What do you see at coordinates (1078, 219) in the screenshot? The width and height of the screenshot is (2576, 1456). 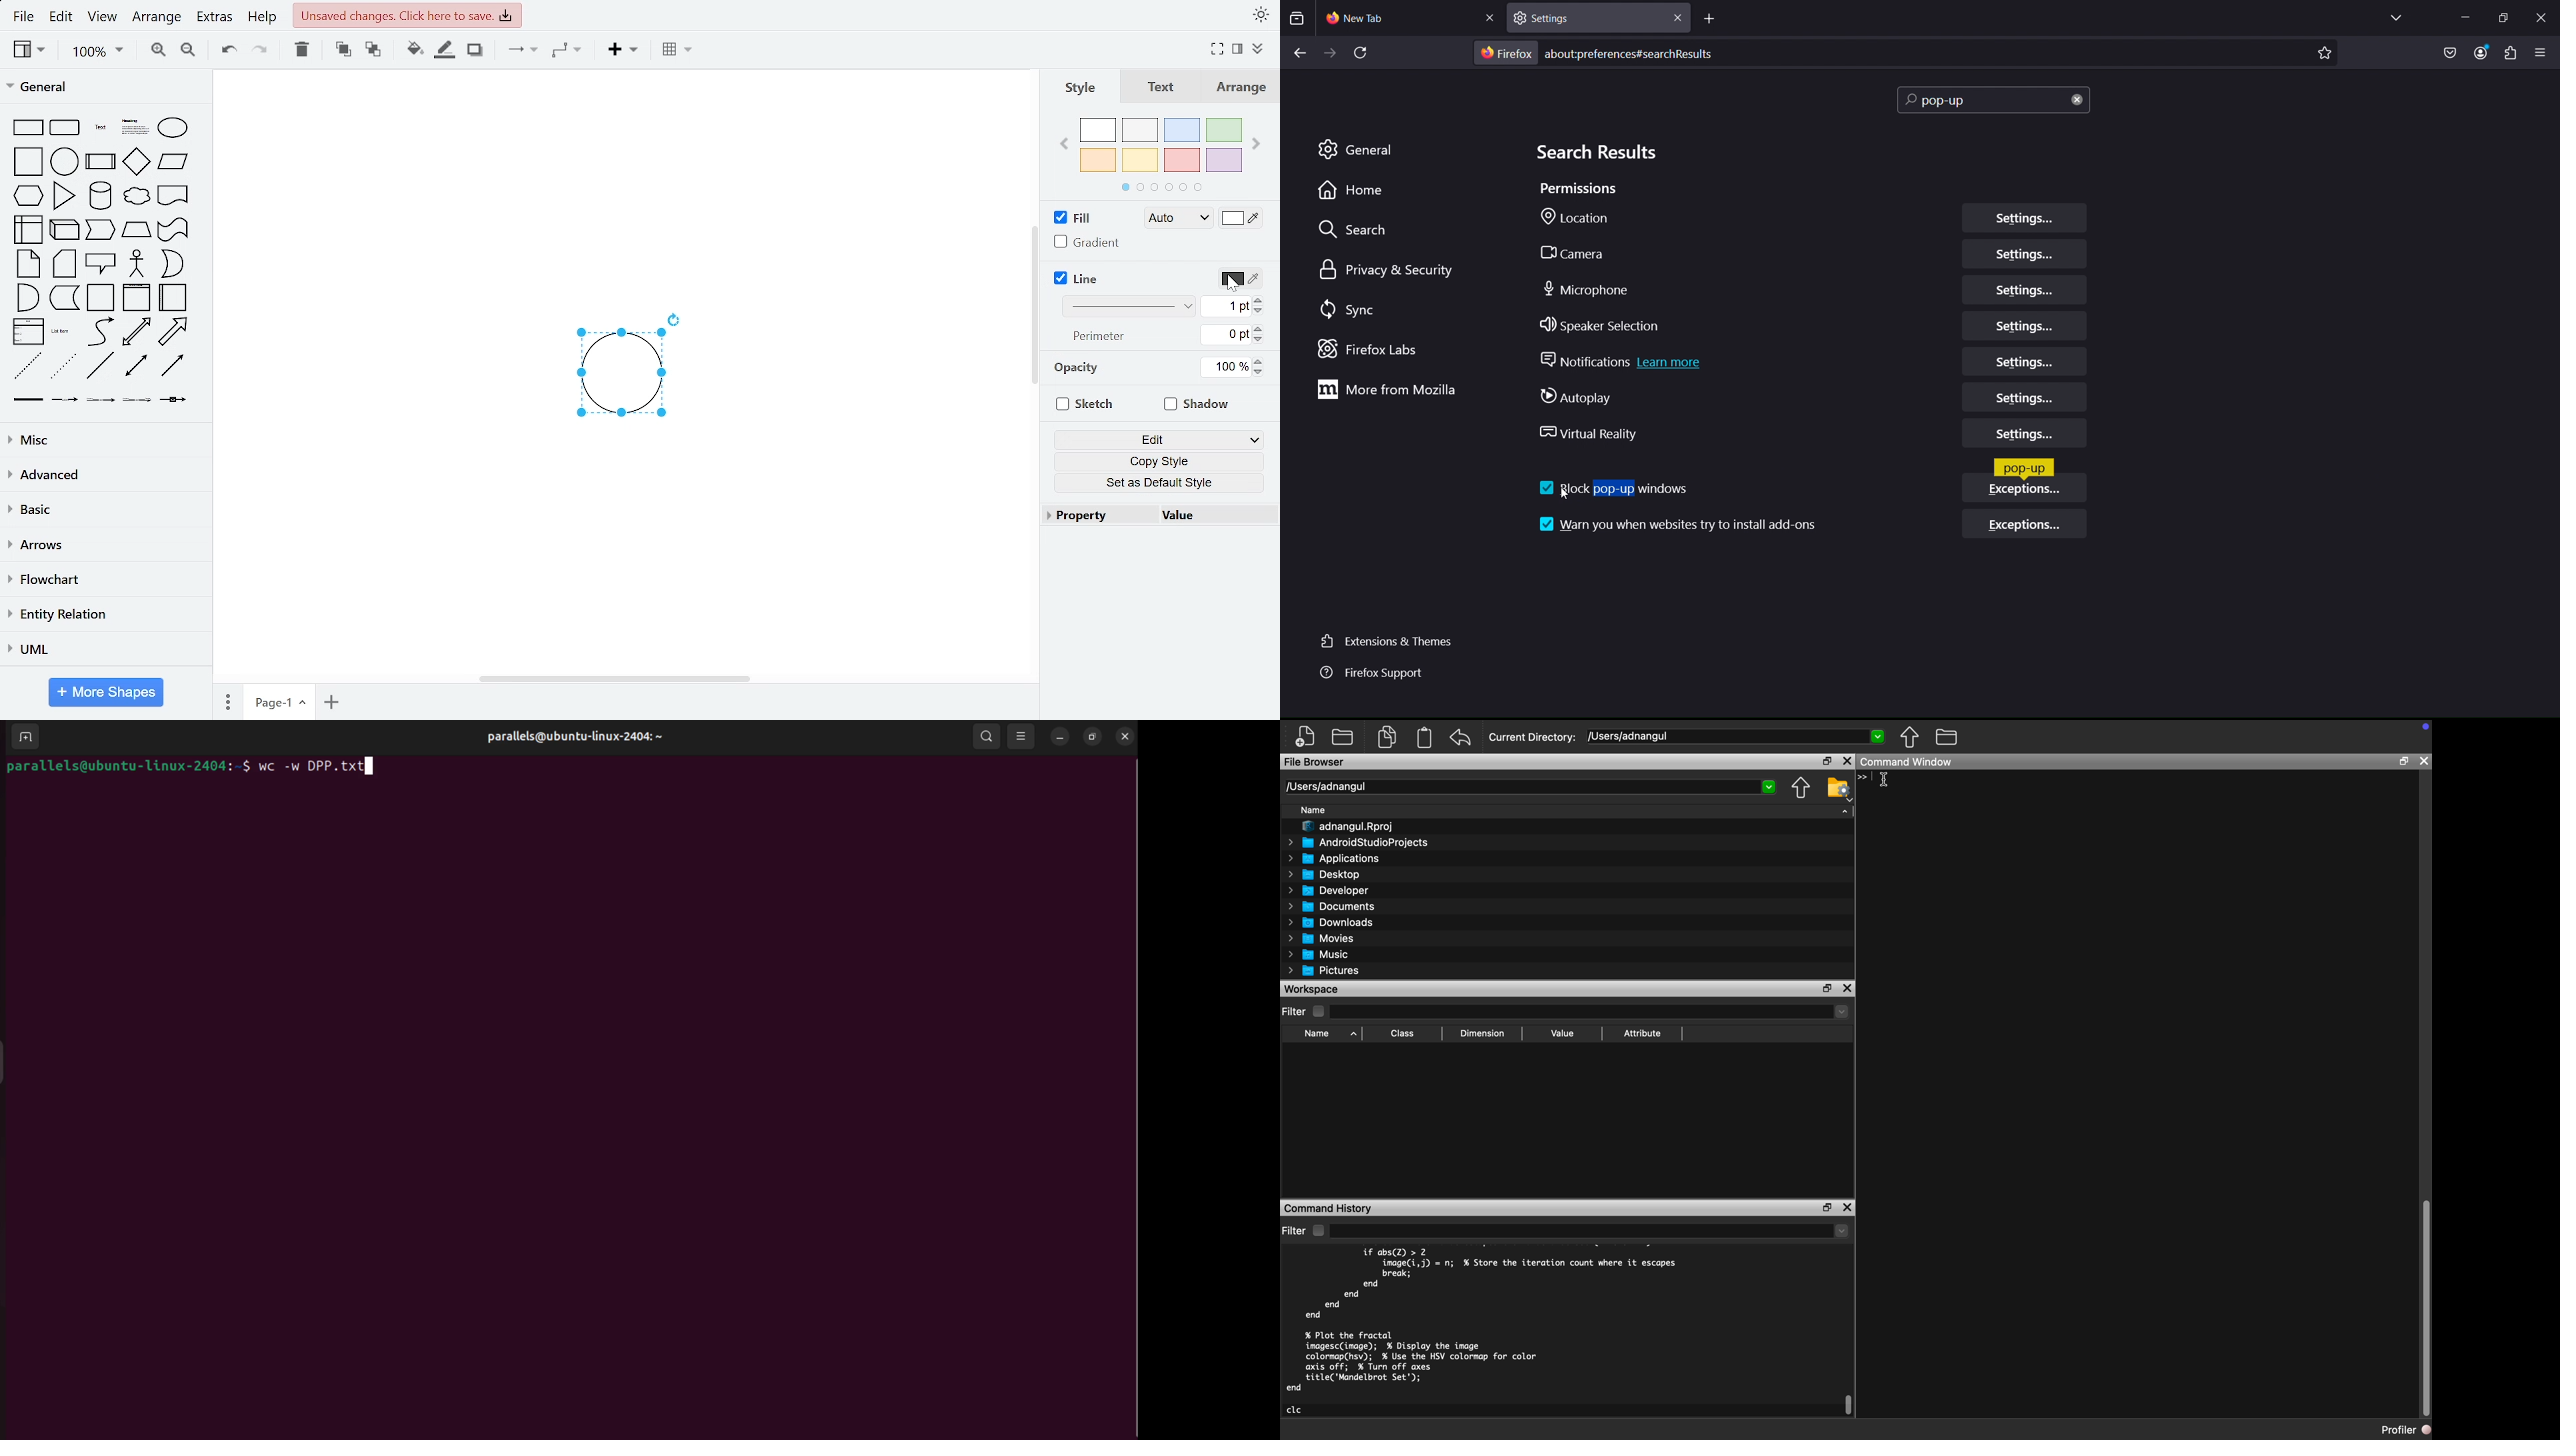 I see `fill` at bounding box center [1078, 219].